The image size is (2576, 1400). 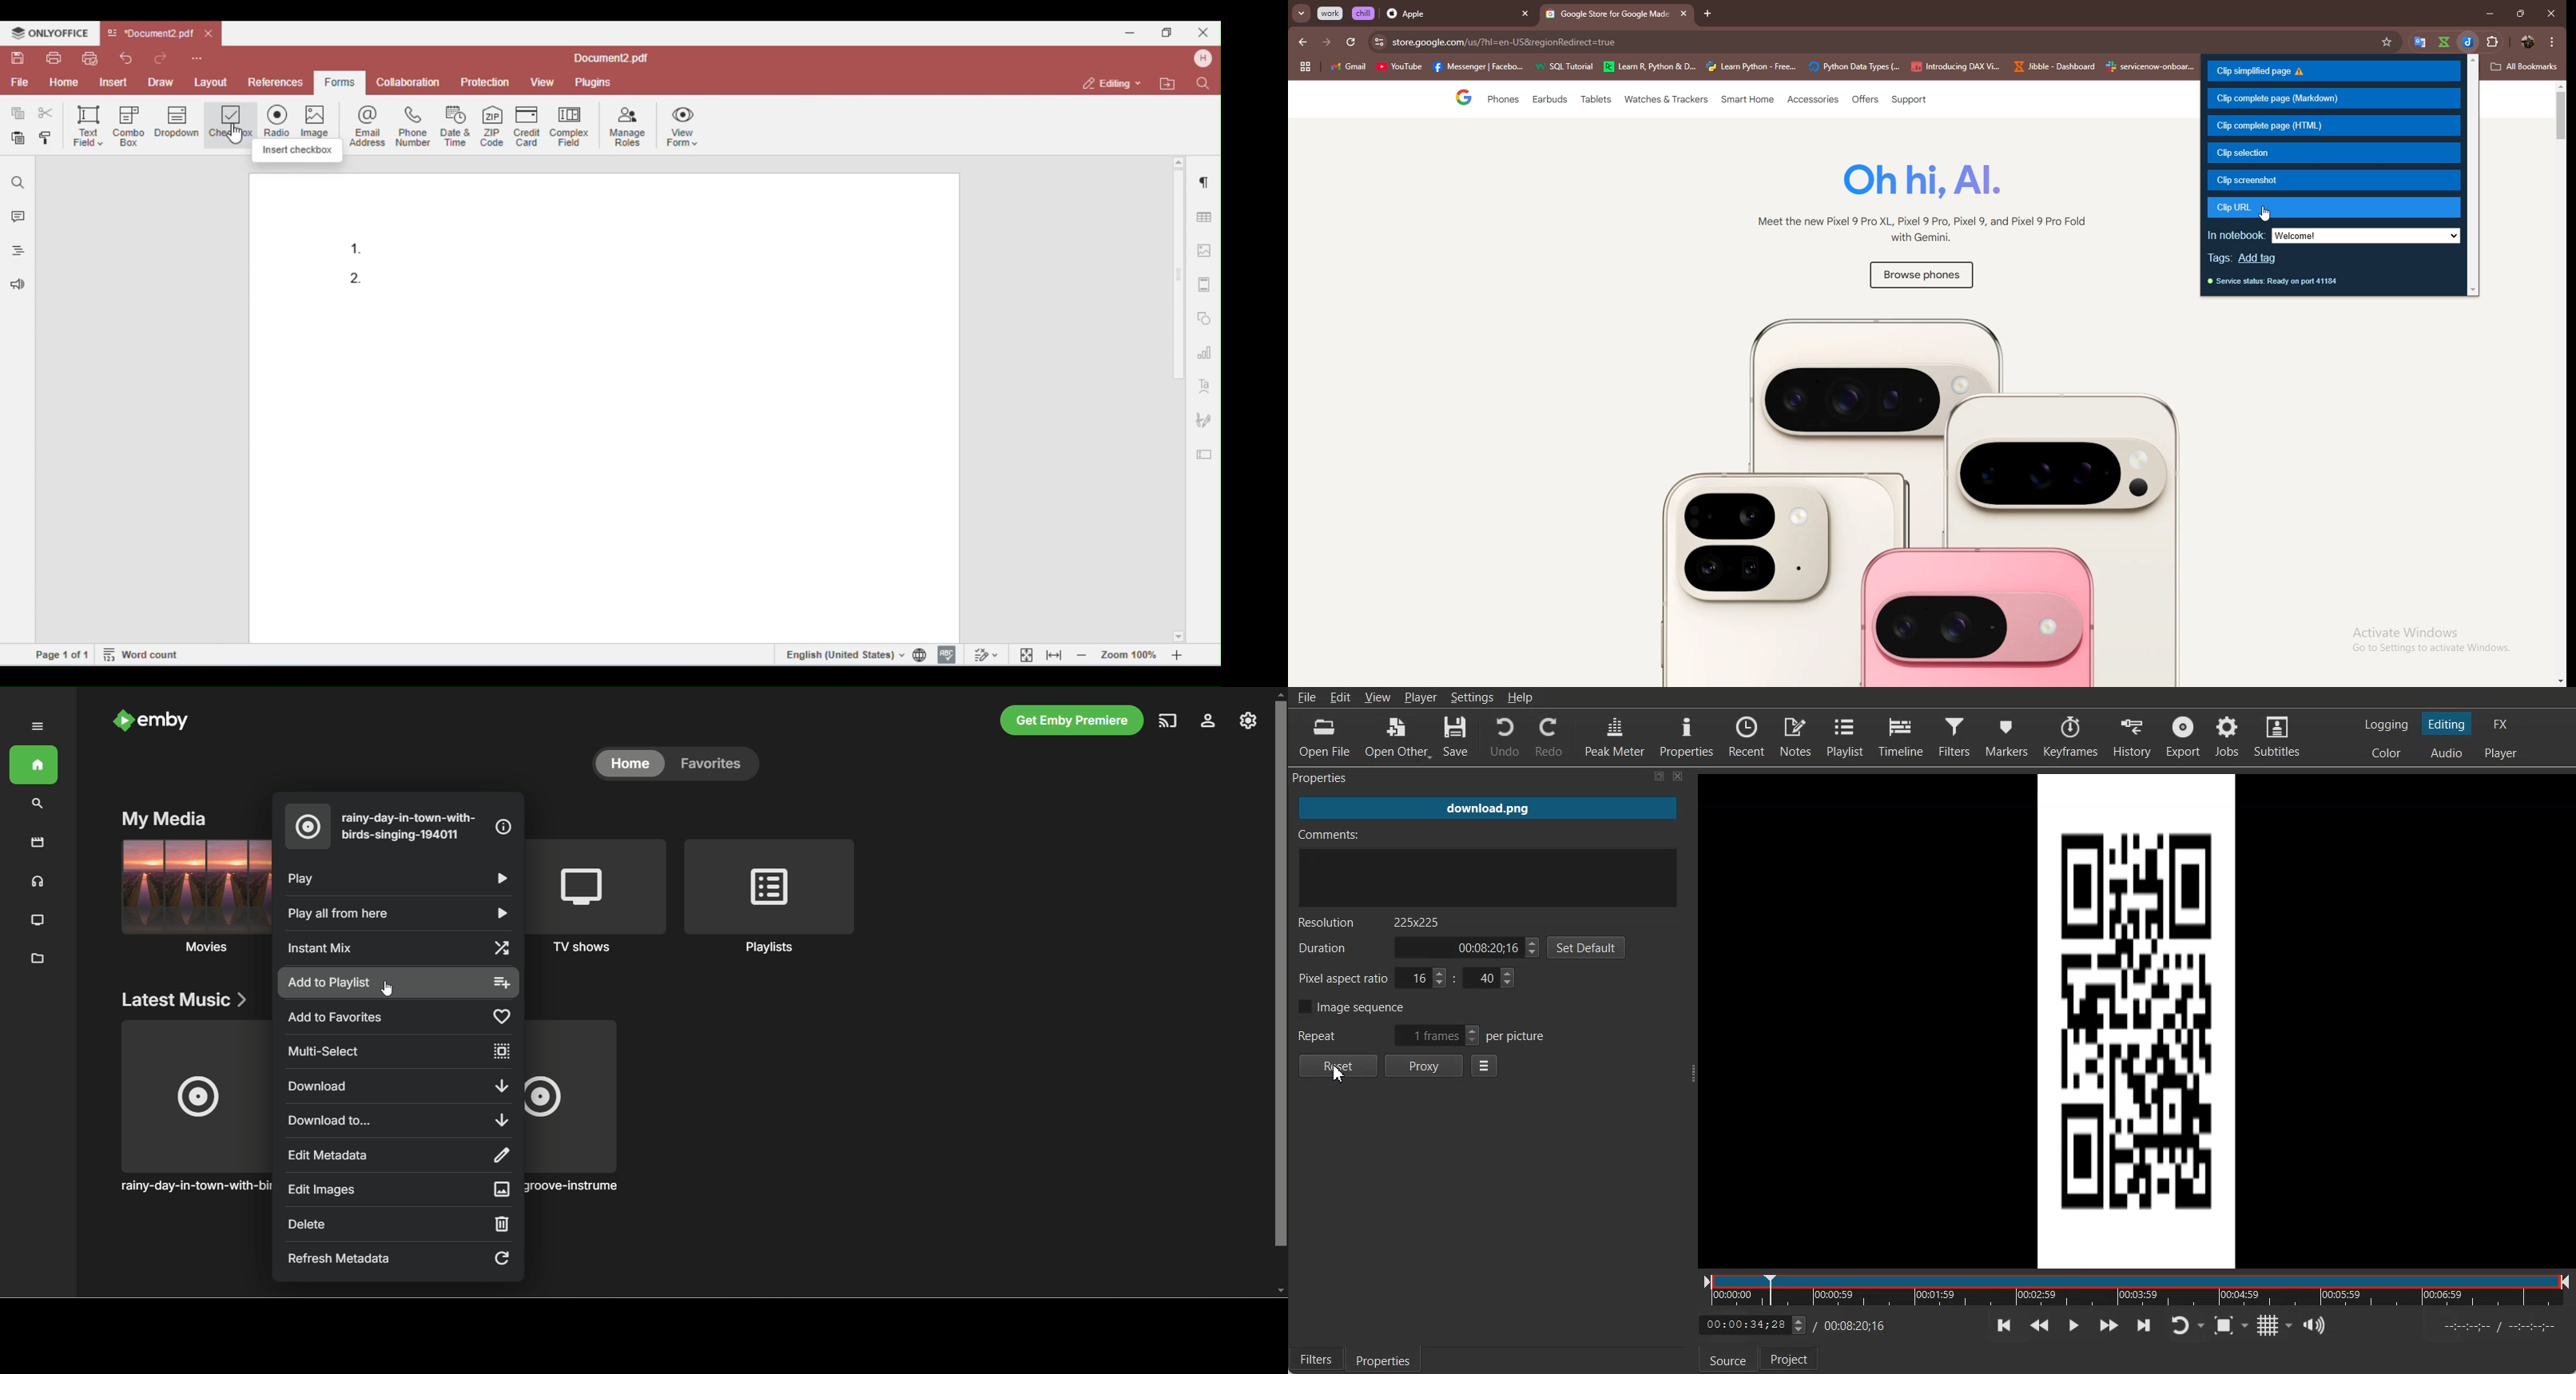 What do you see at coordinates (1446, 15) in the screenshot?
I see `Apple` at bounding box center [1446, 15].